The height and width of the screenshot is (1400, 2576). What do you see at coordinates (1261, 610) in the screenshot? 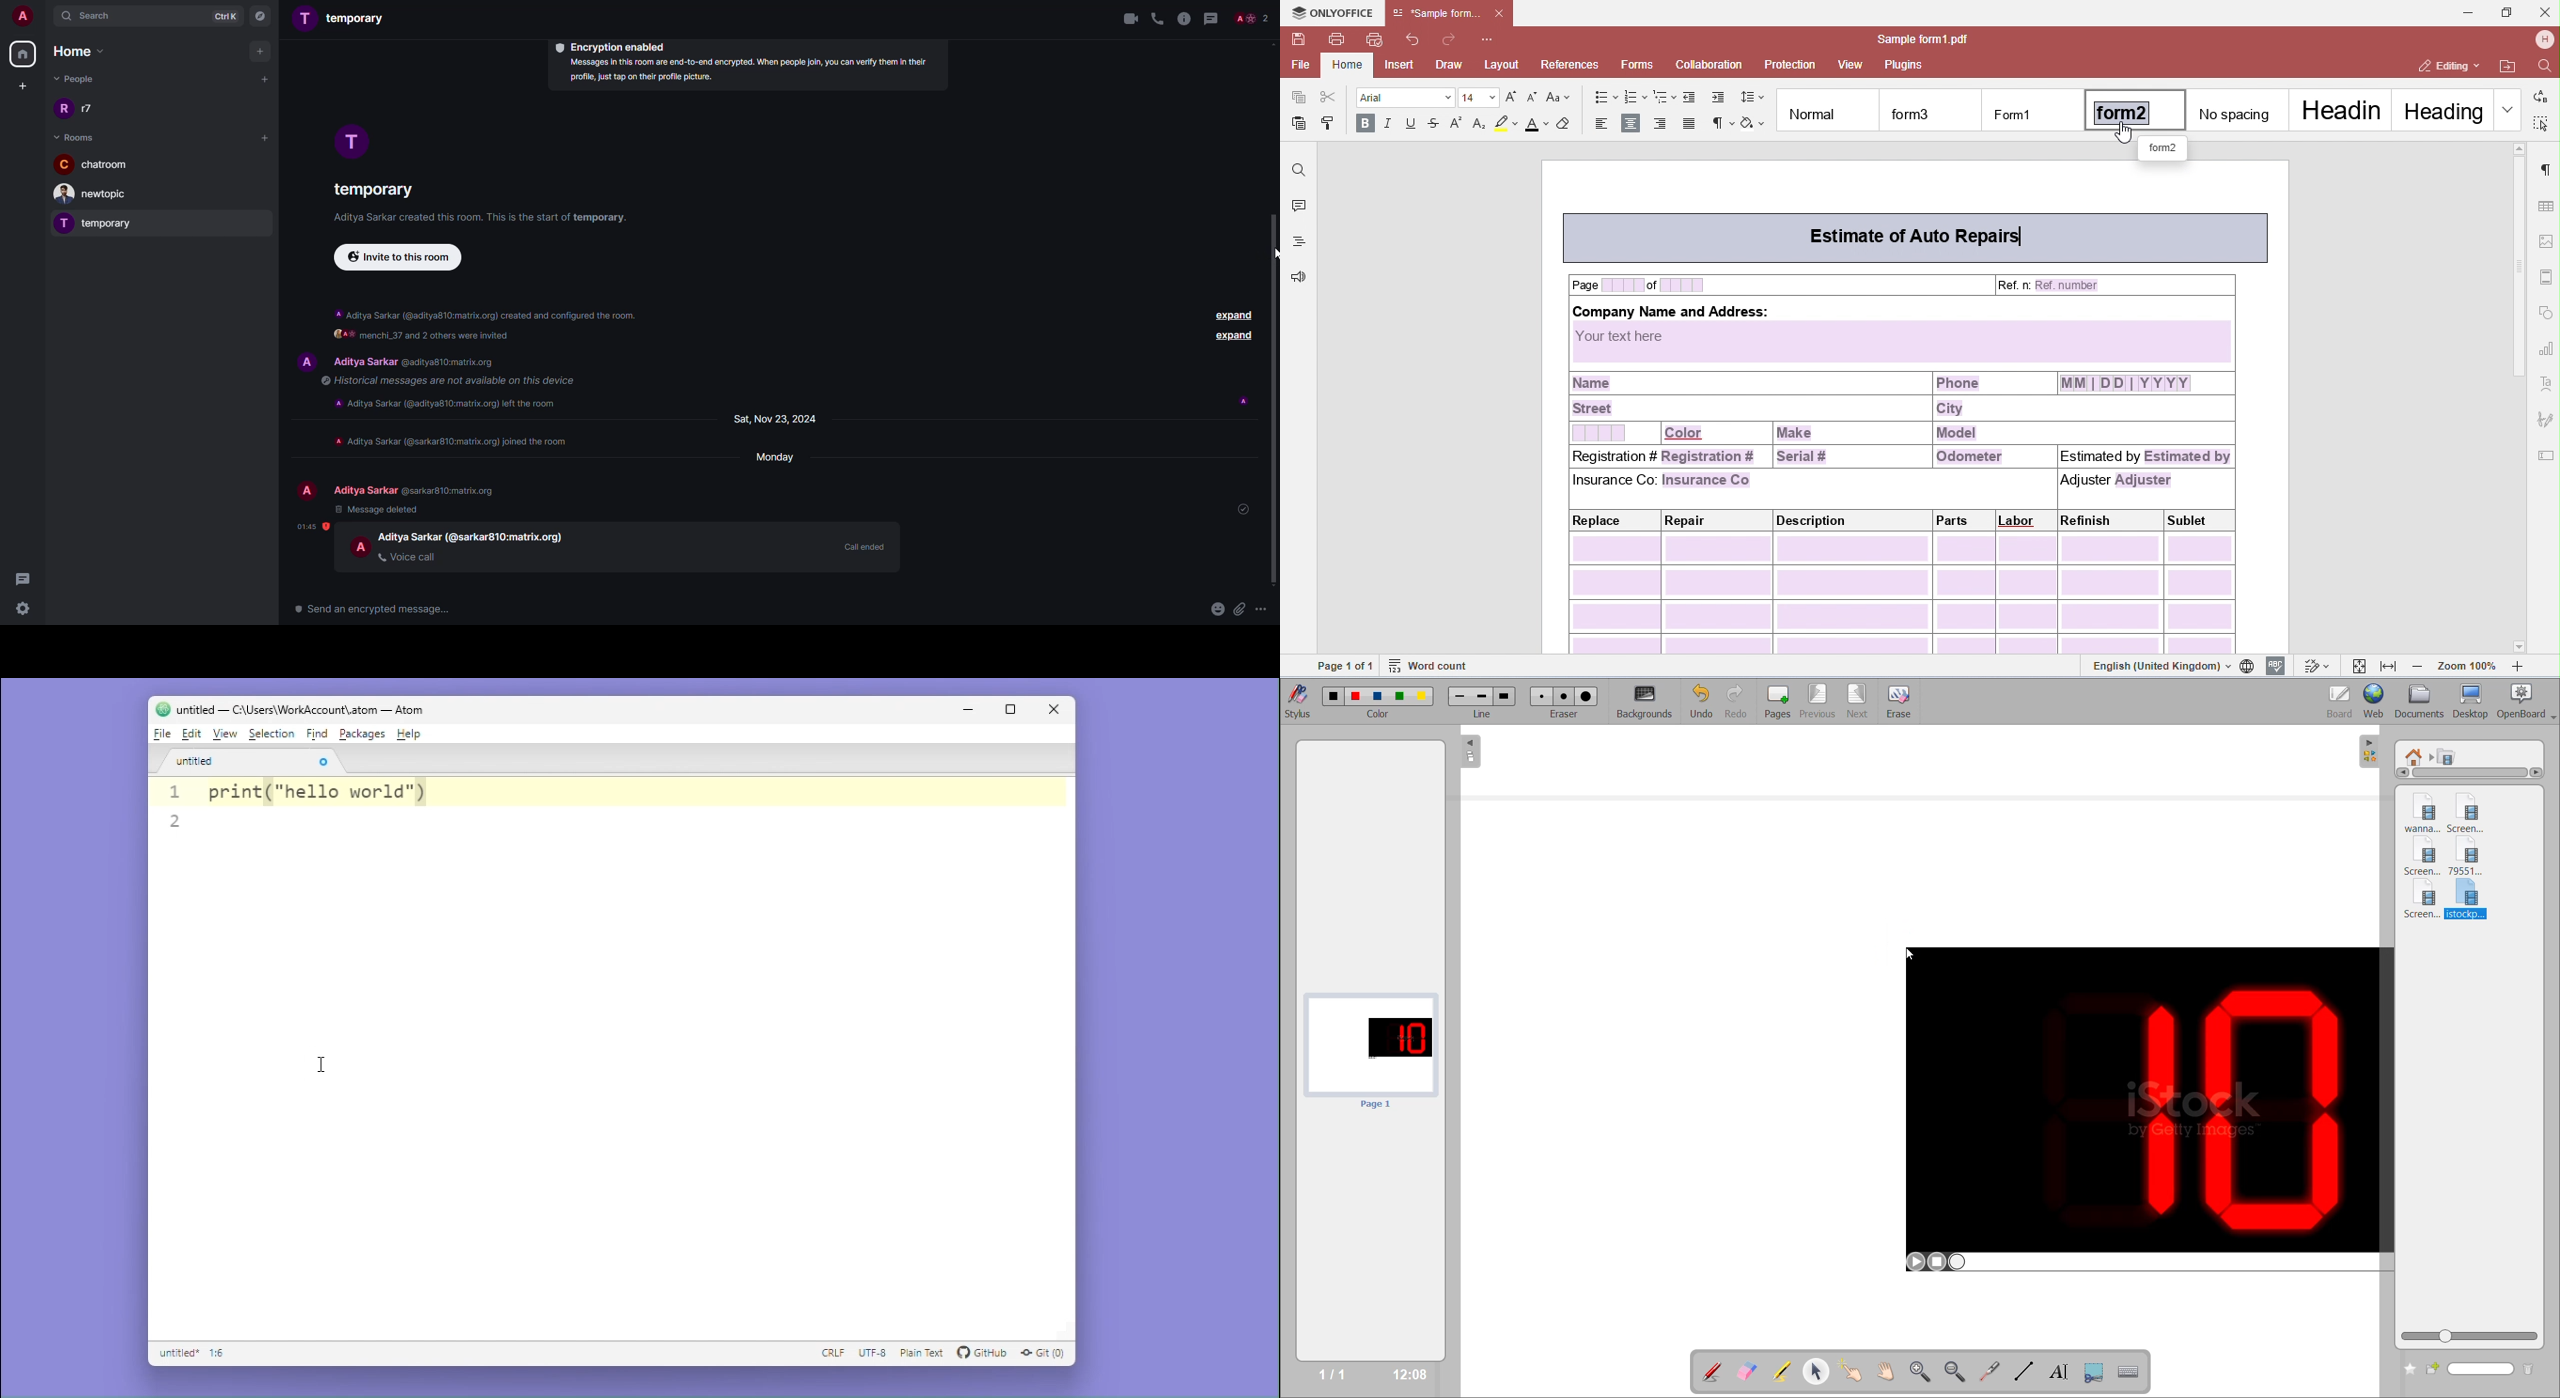
I see `more` at bounding box center [1261, 610].